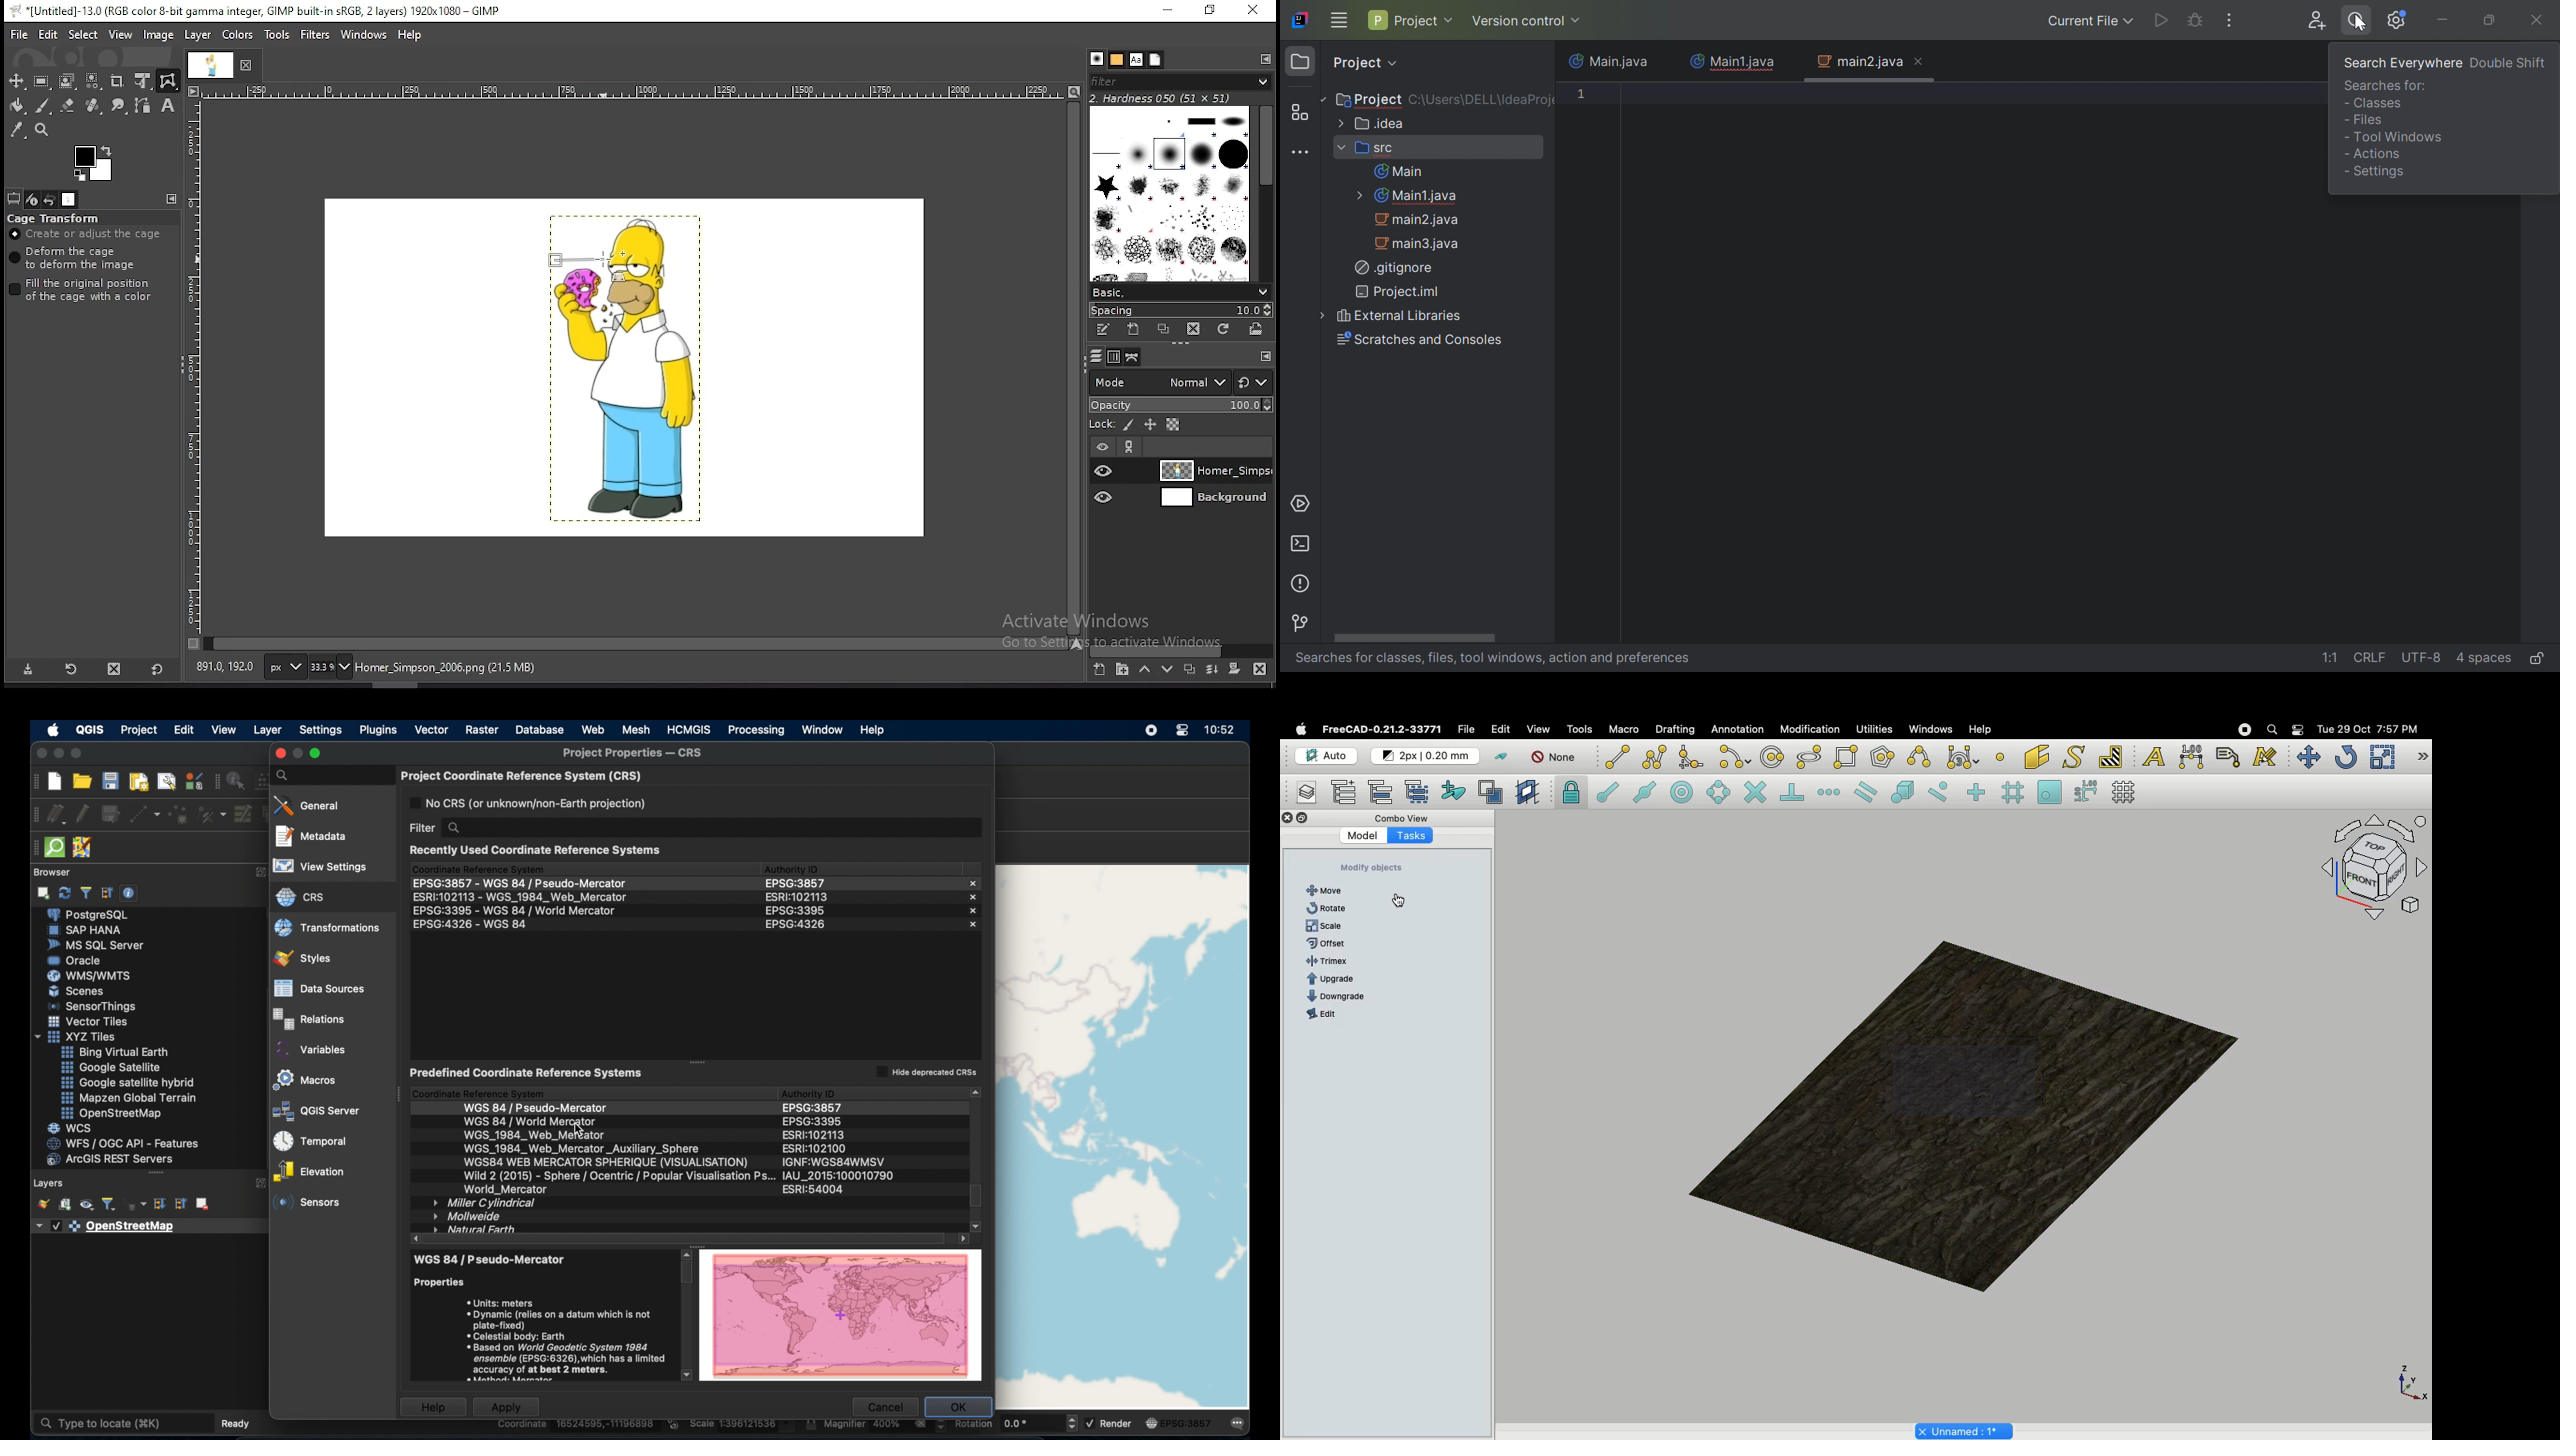 The image size is (2576, 1456). I want to click on Fillet, so click(1690, 759).